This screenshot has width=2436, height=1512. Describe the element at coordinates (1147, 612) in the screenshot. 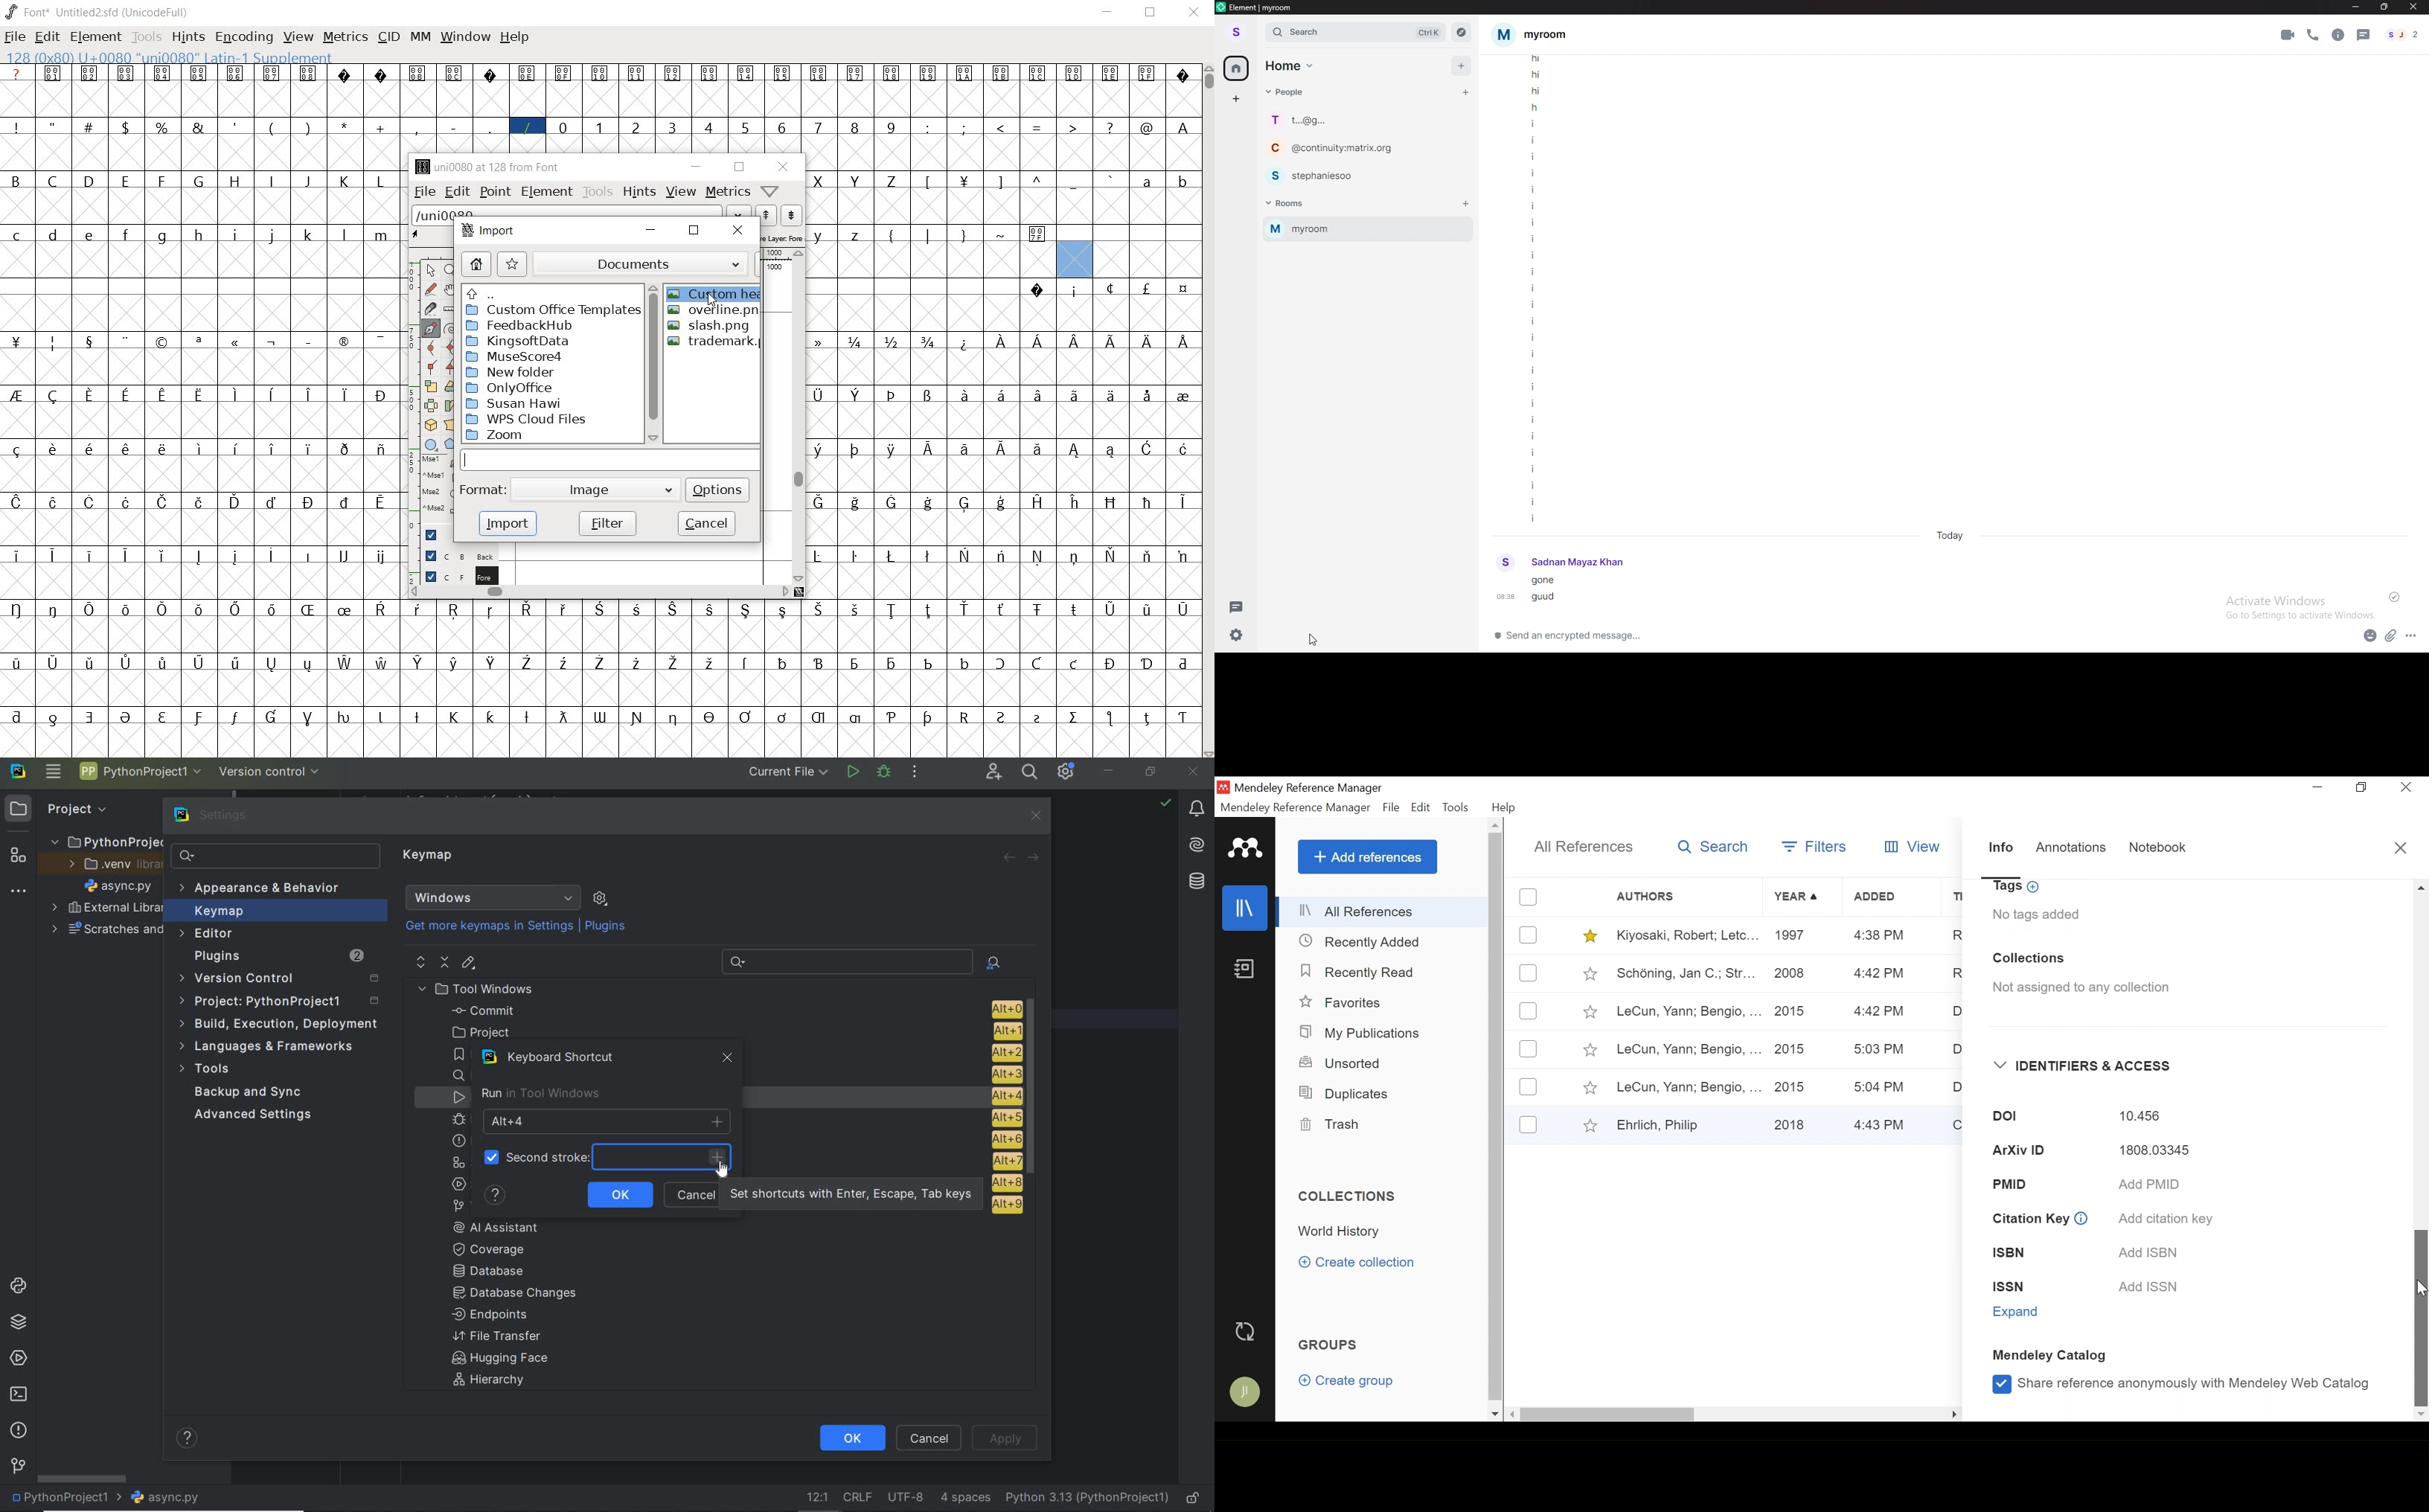

I see `glyph` at that location.